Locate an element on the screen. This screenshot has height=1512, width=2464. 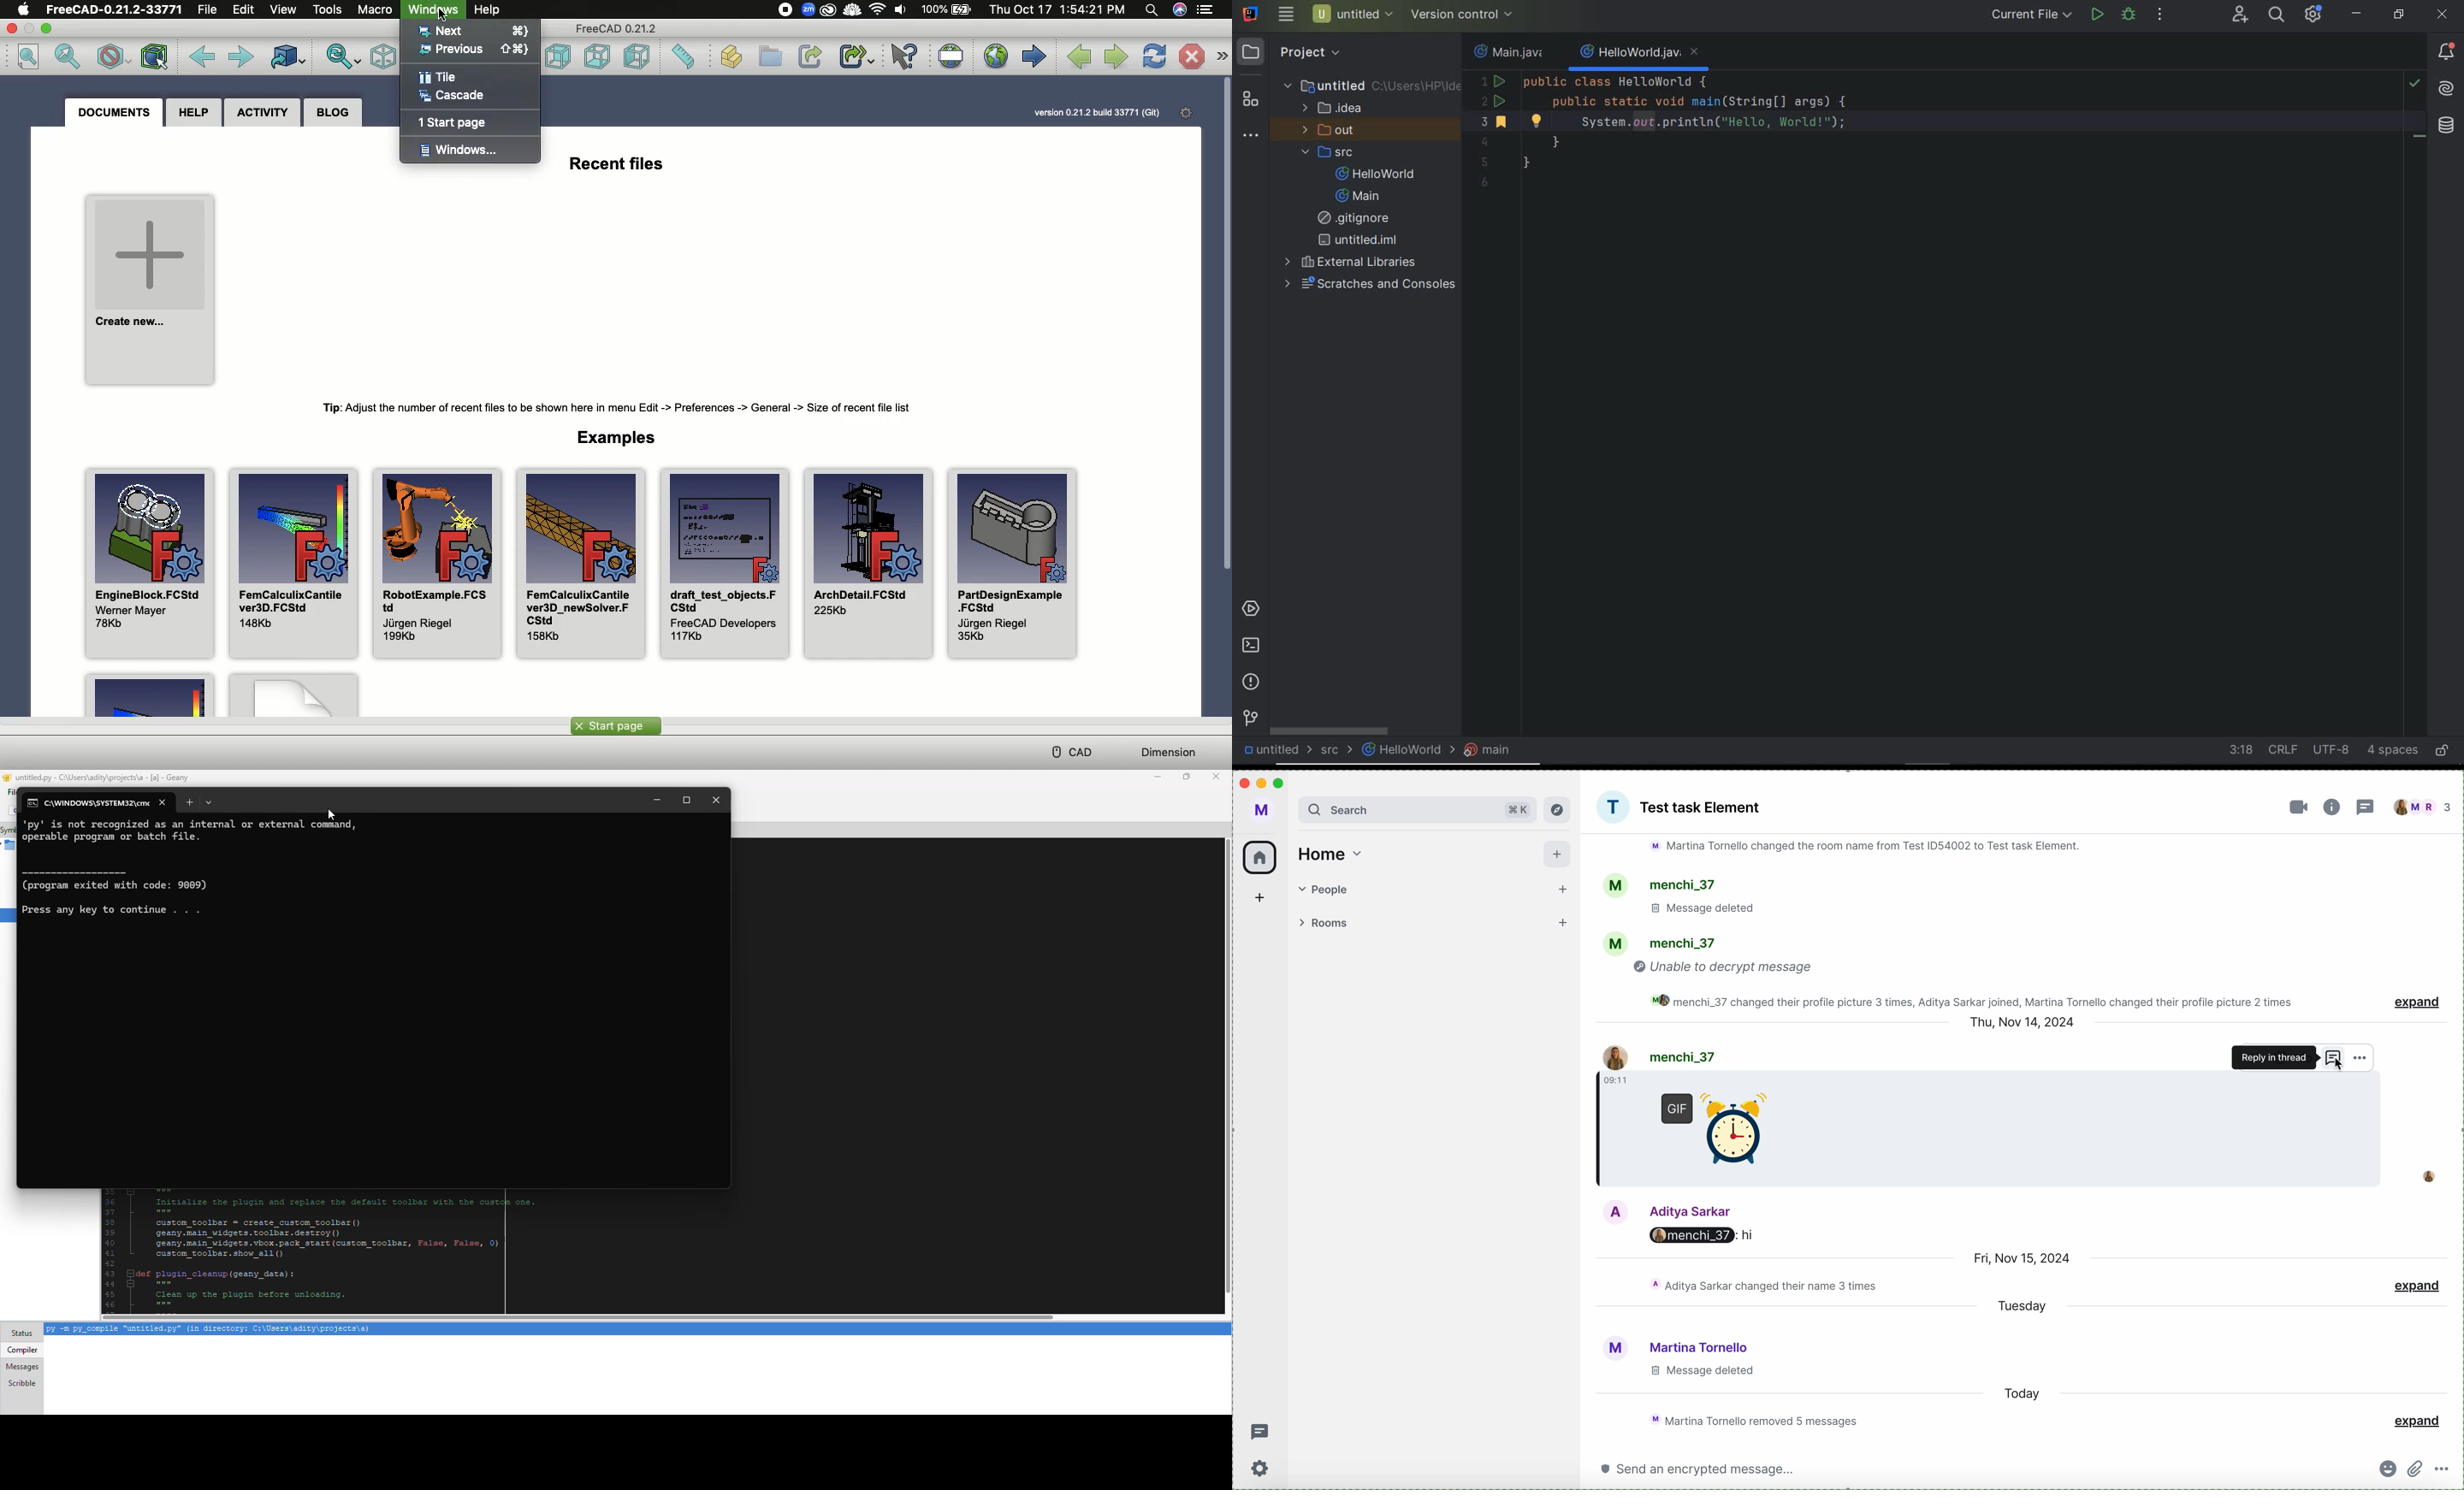
Blog is located at coordinates (333, 115).